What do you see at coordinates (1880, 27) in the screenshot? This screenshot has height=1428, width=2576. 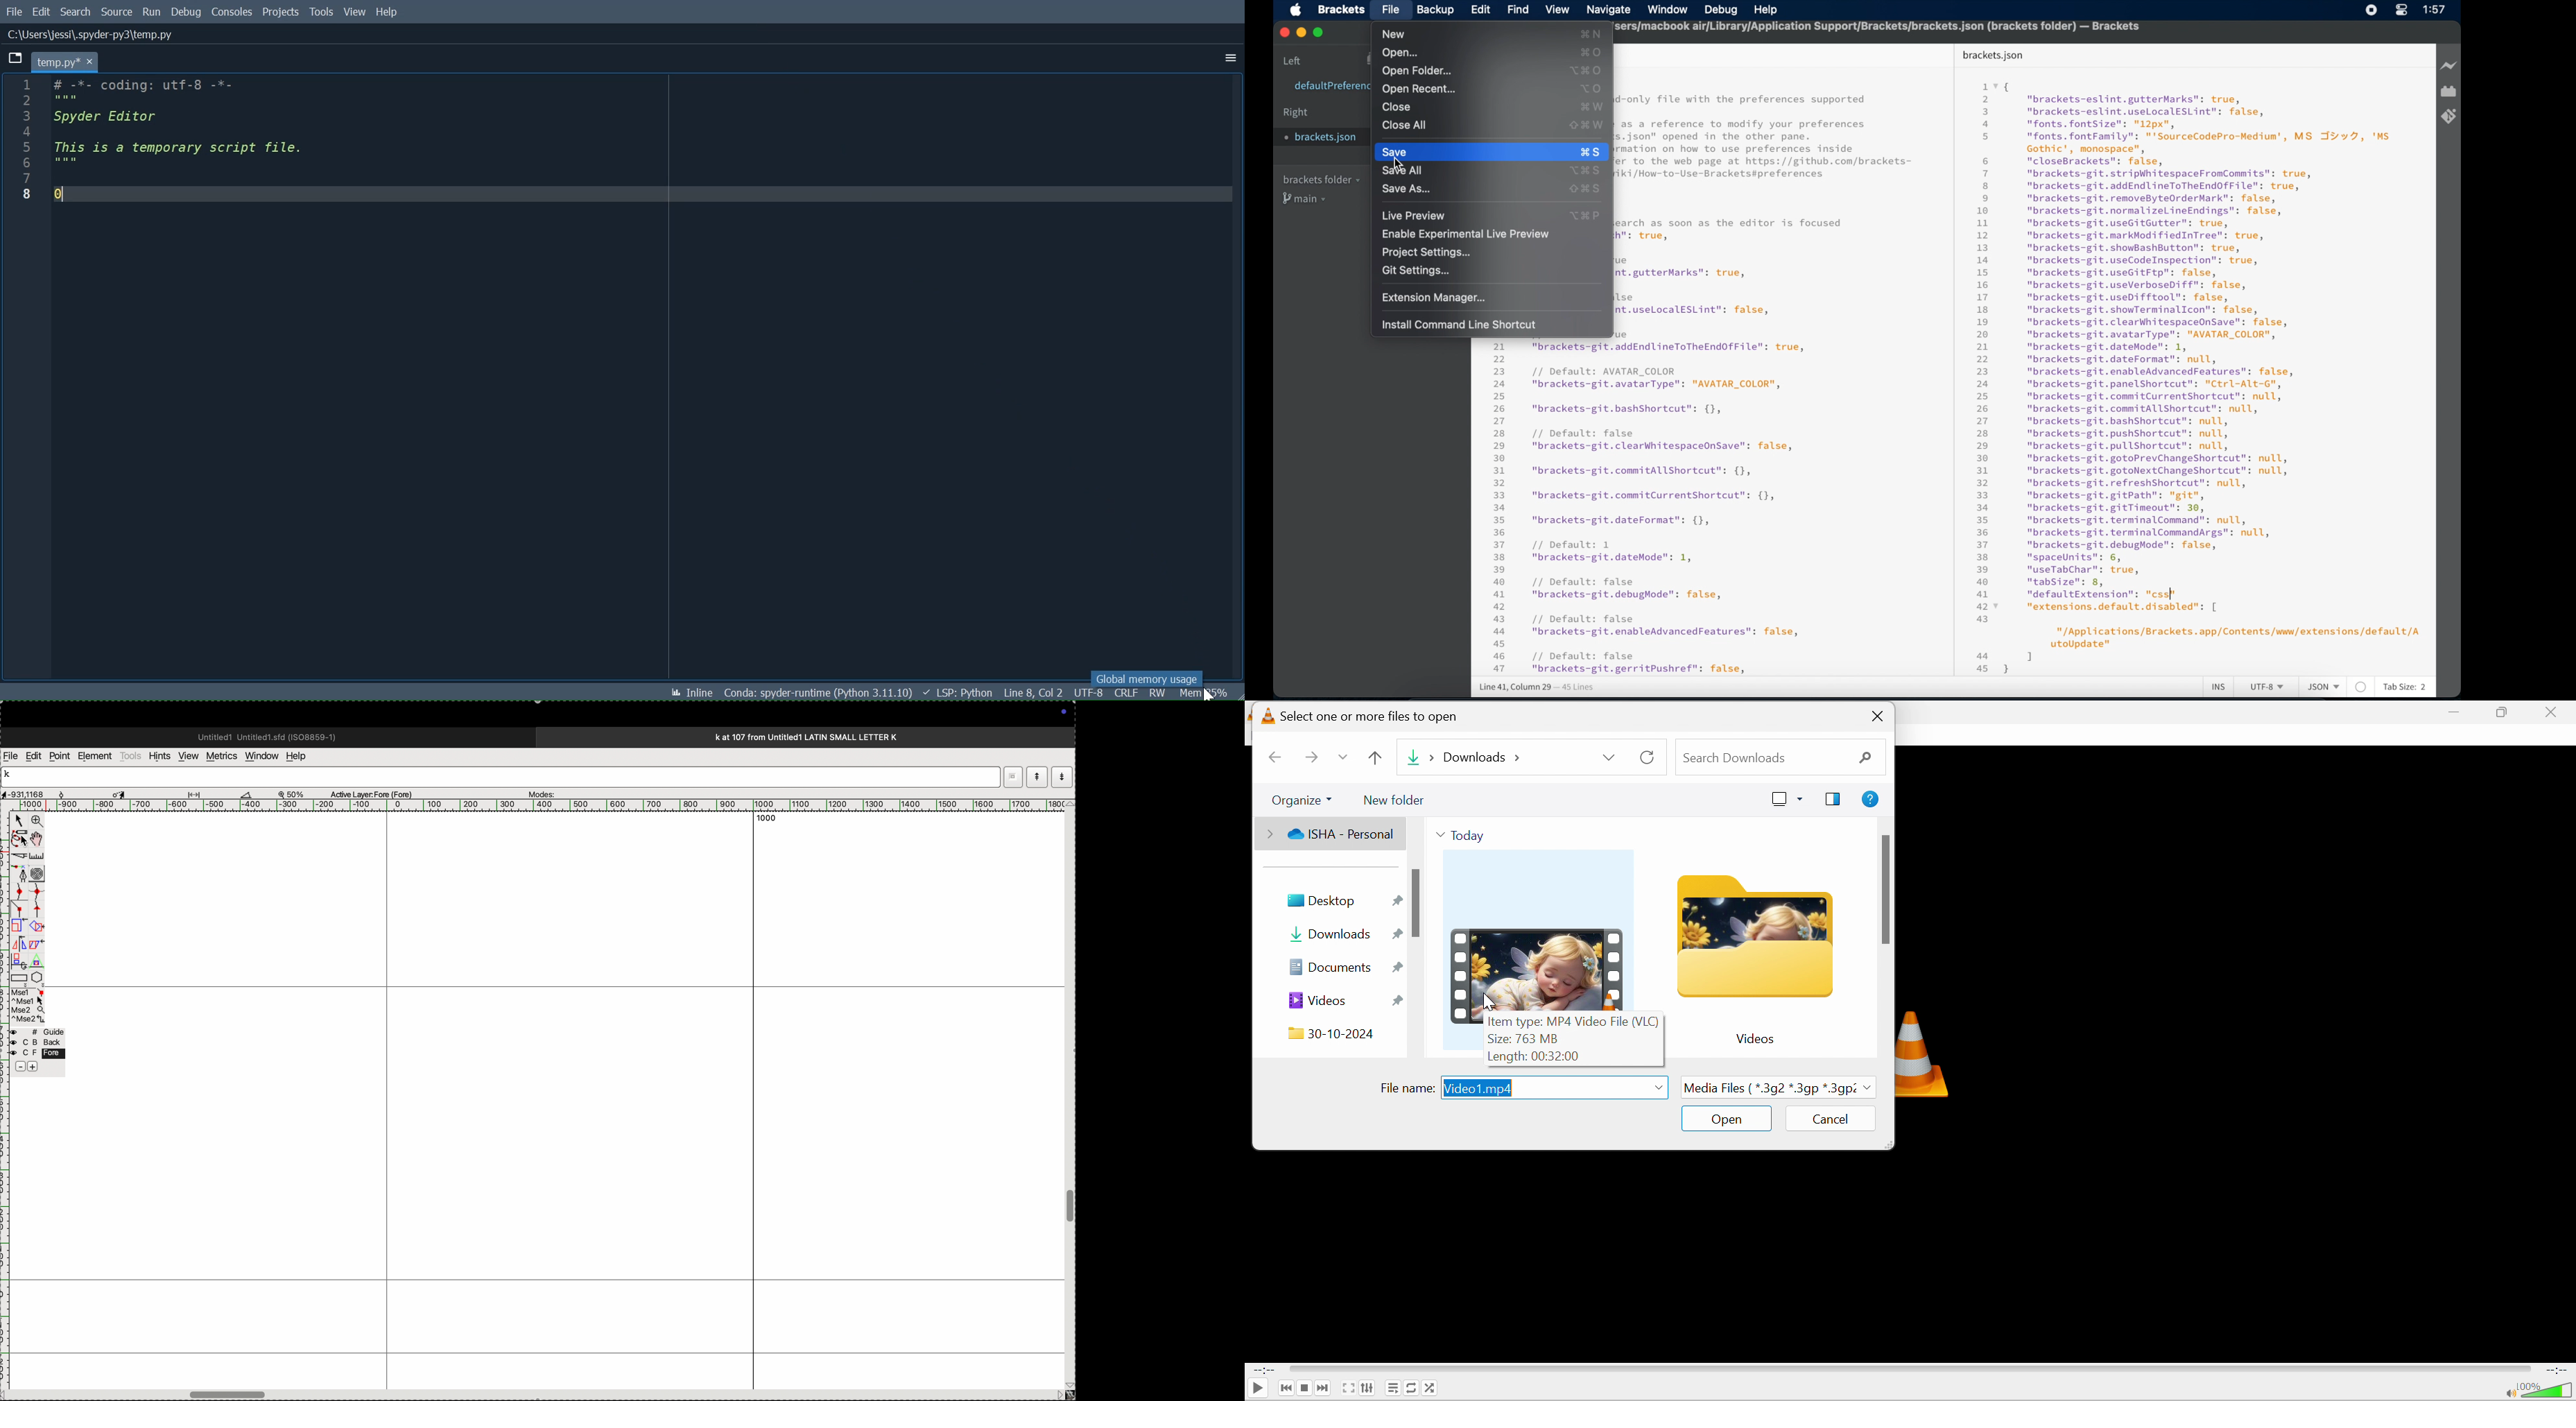 I see `sers/macbook air/Library/Application Support/Brackets/brackets.json (brackets folder) — Brackets` at bounding box center [1880, 27].